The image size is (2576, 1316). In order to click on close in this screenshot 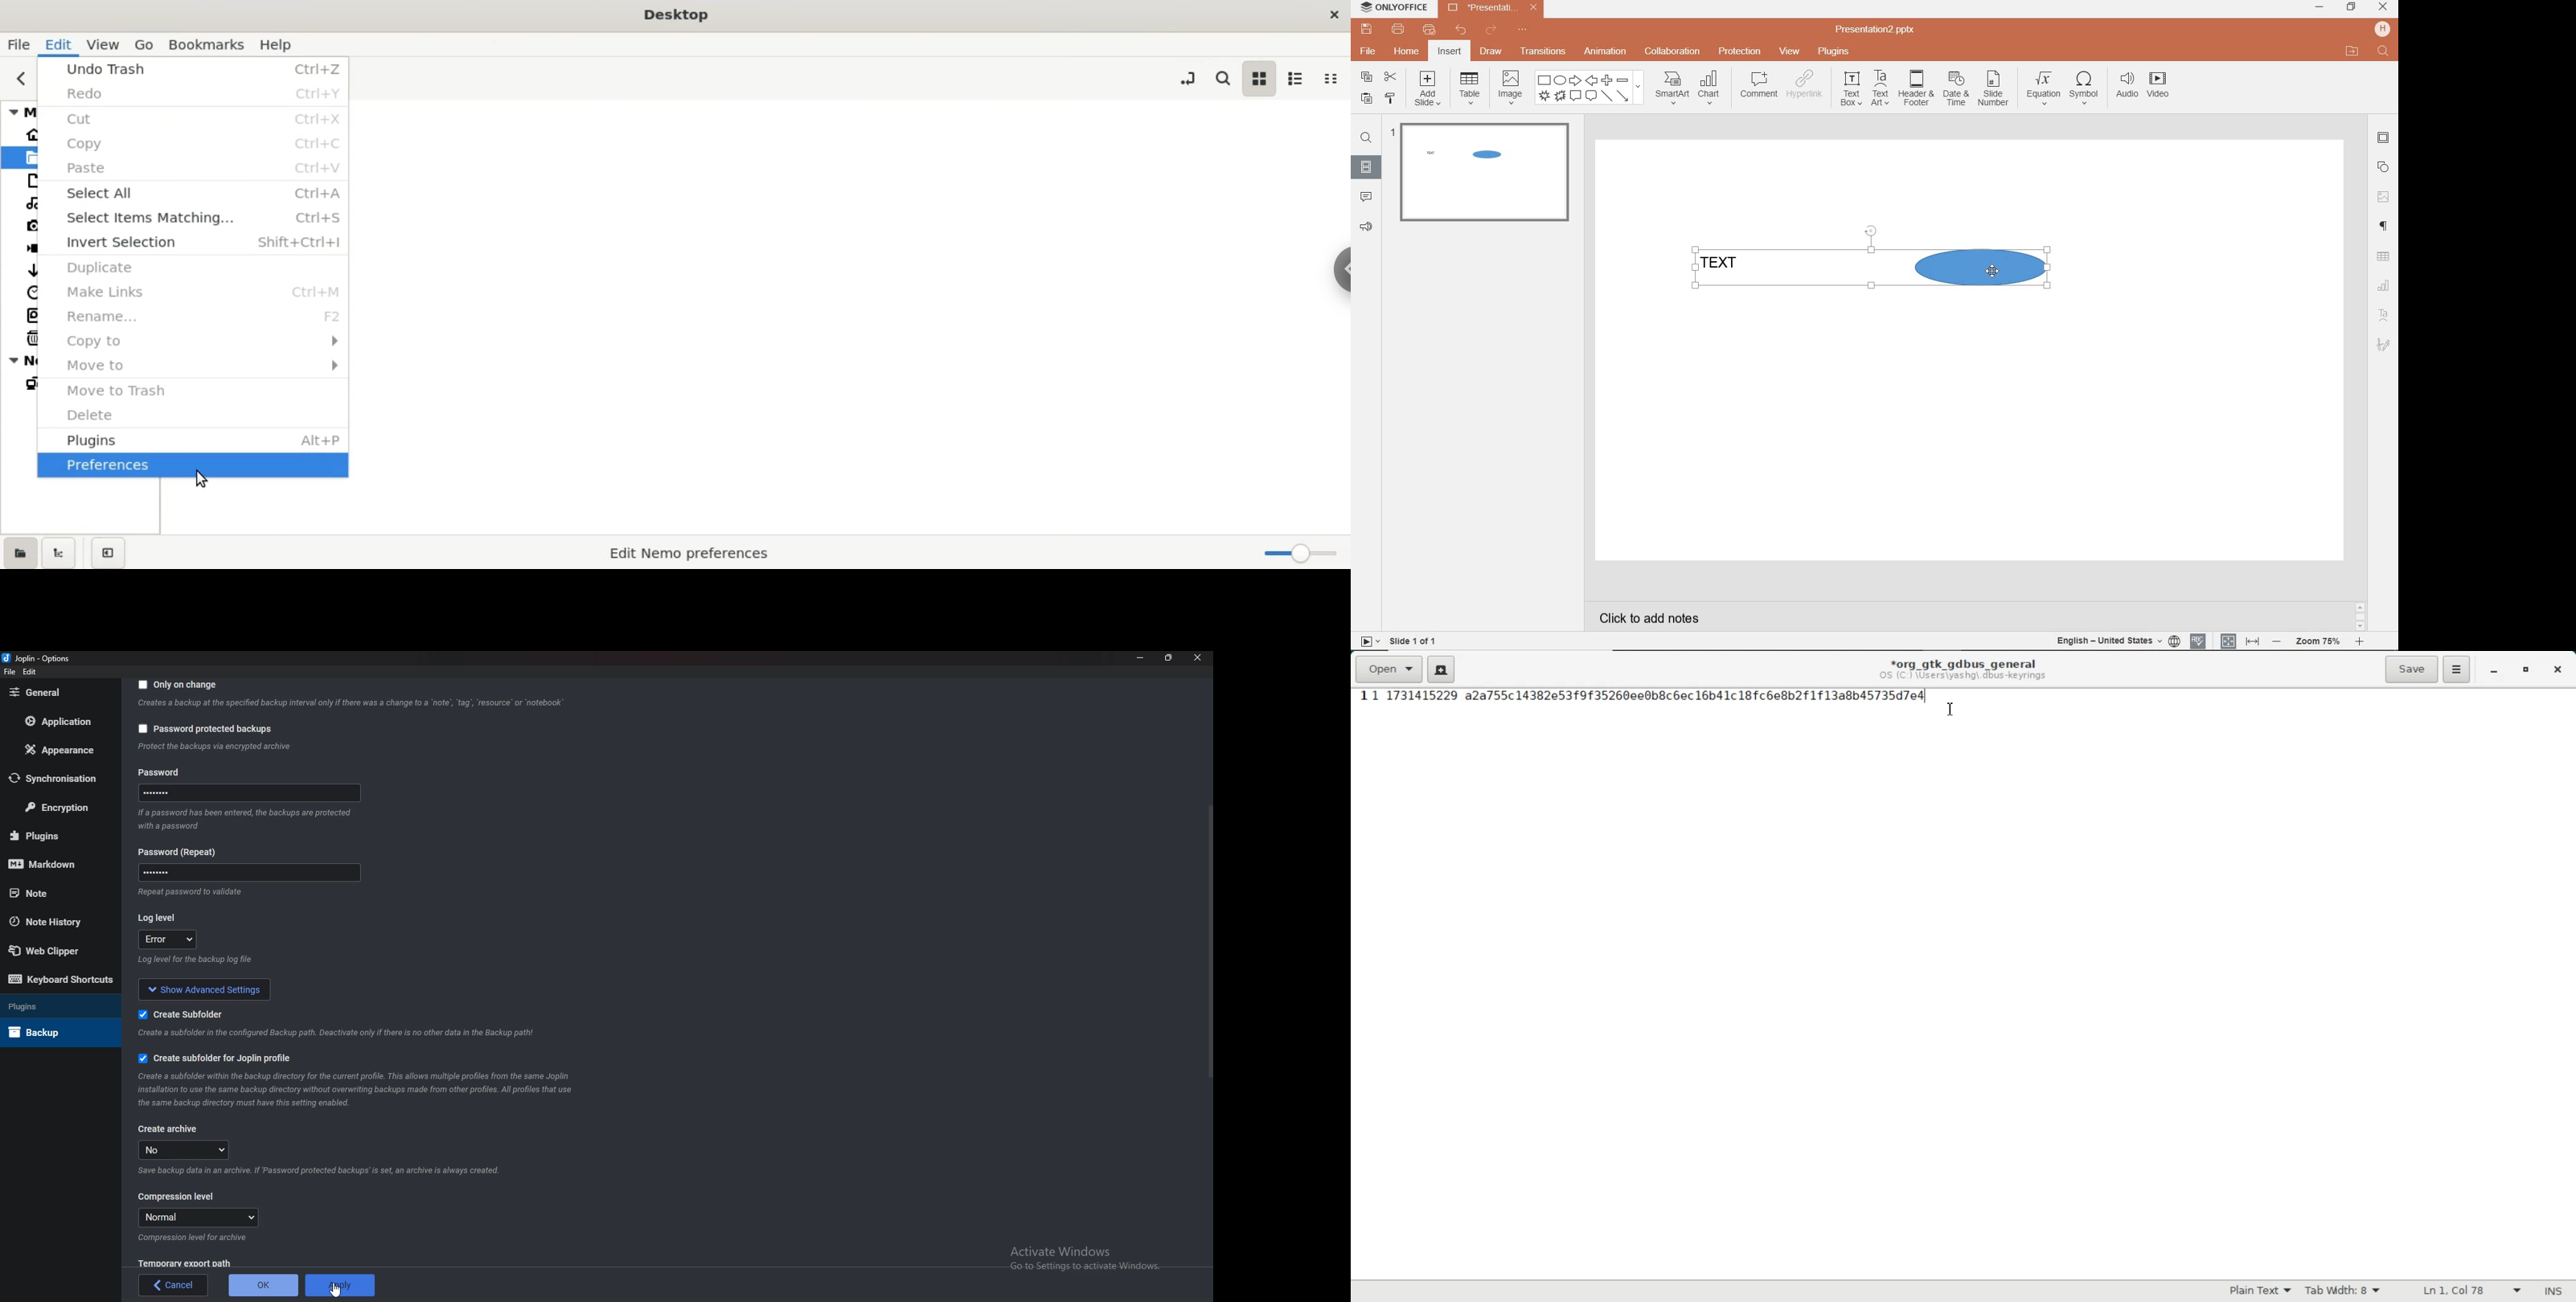, I will do `click(1197, 657)`.